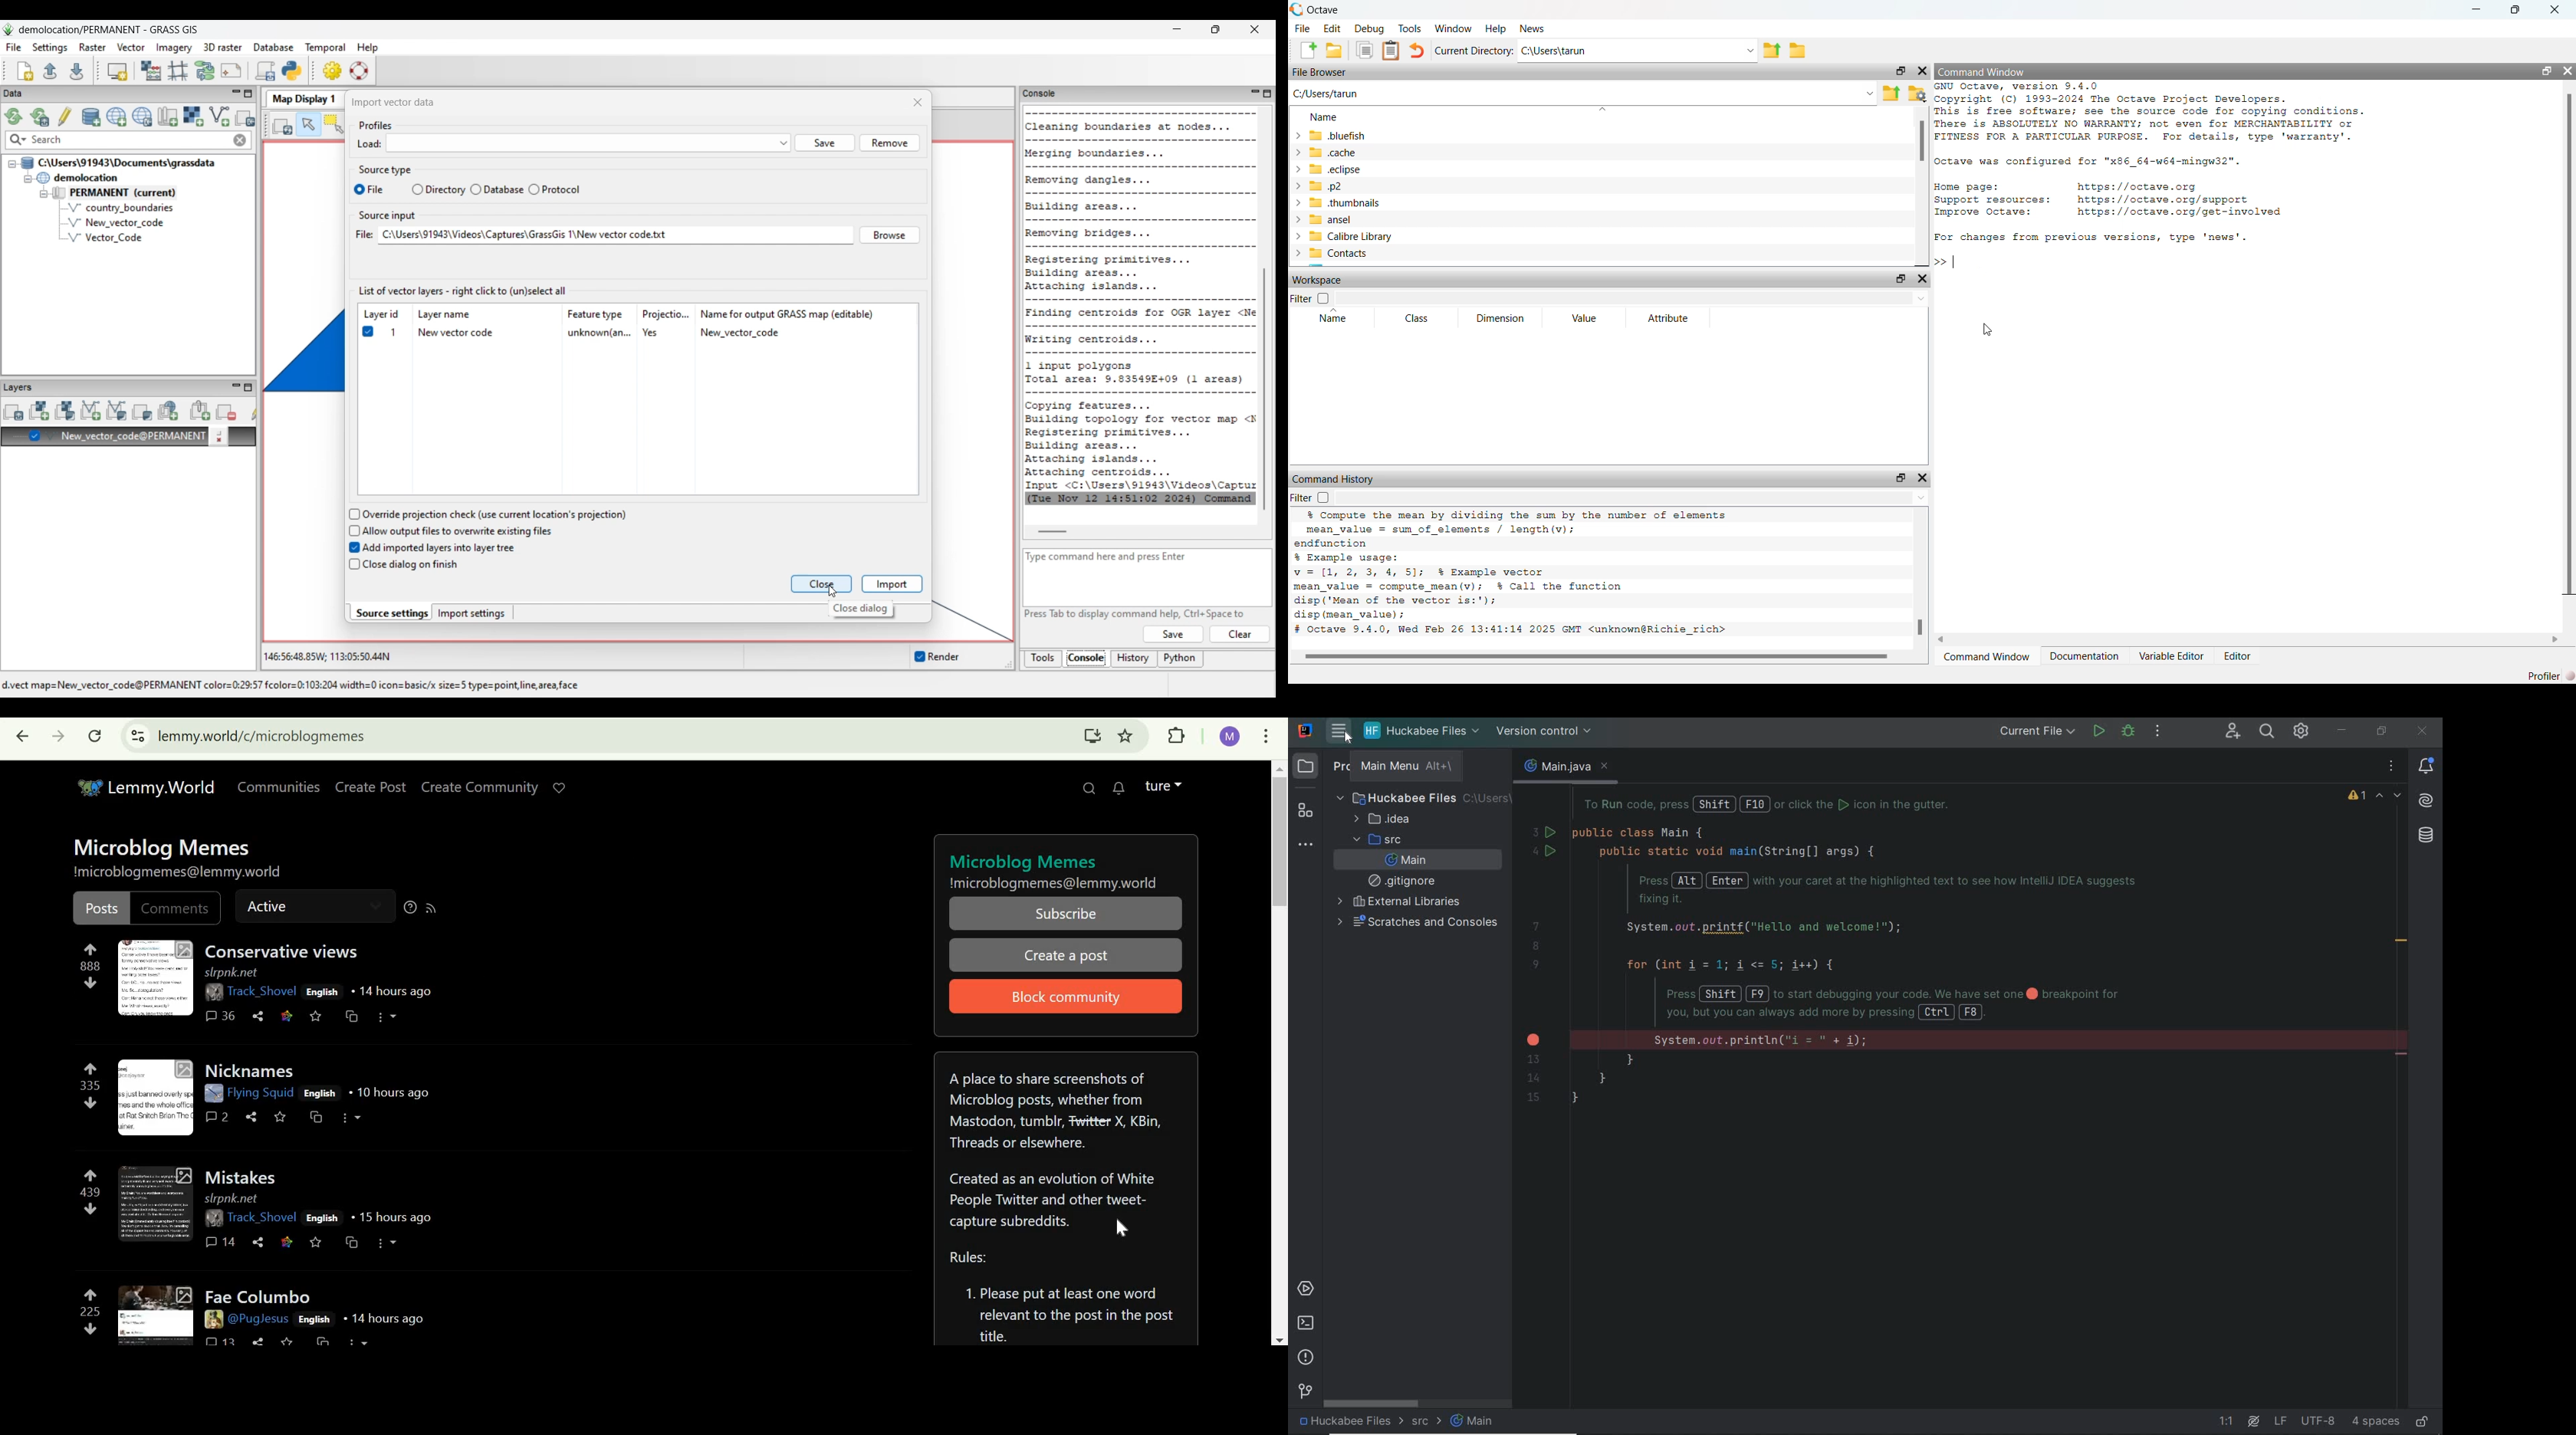 This screenshot has width=2576, height=1456. I want to click on <«, so click(21, 737).